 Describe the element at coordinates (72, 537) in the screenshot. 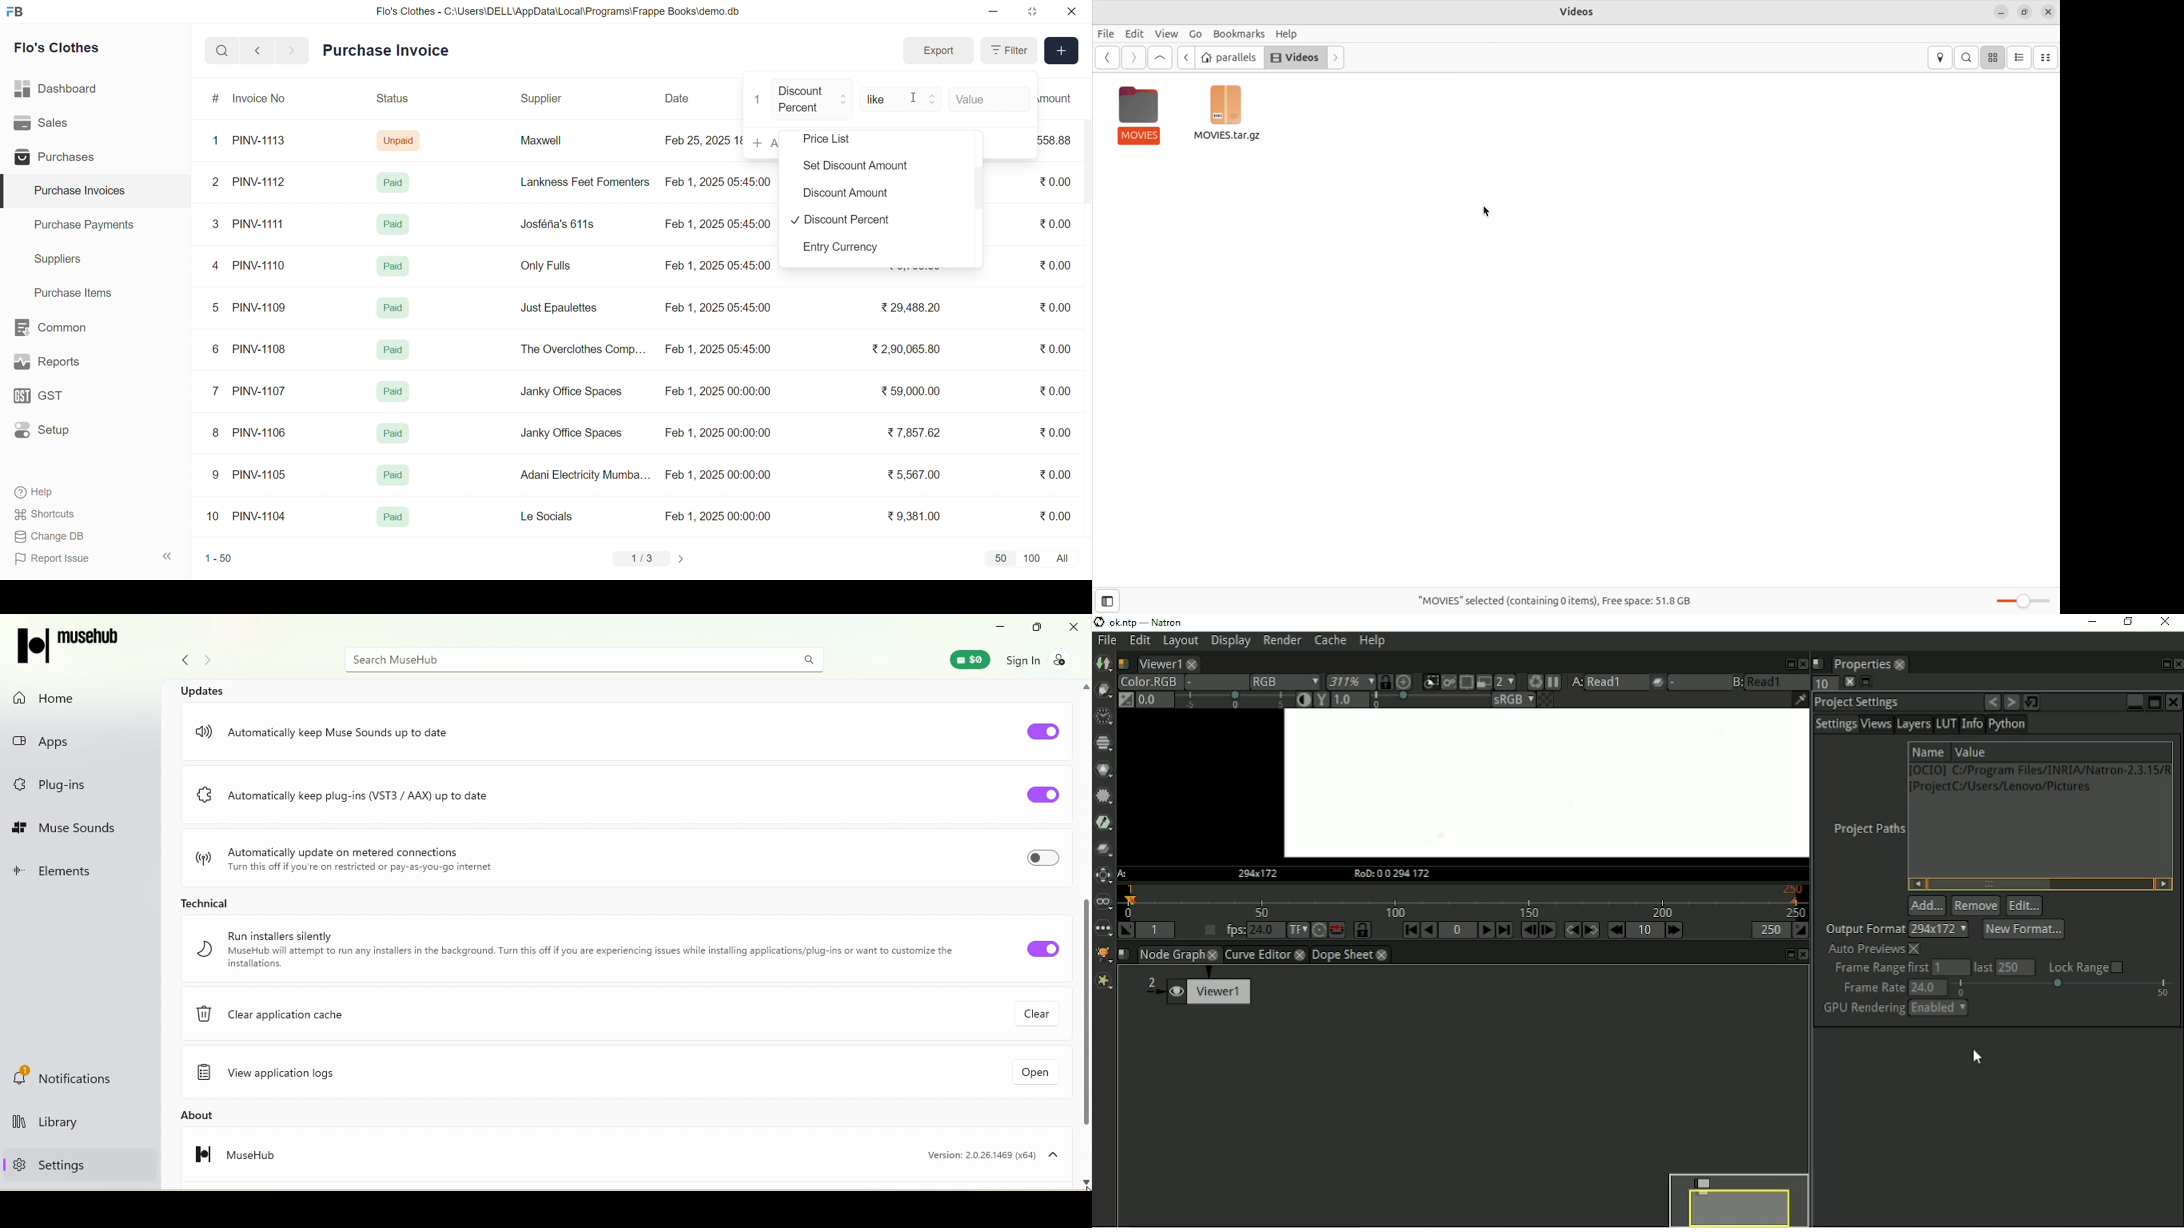

I see `Change DB` at that location.